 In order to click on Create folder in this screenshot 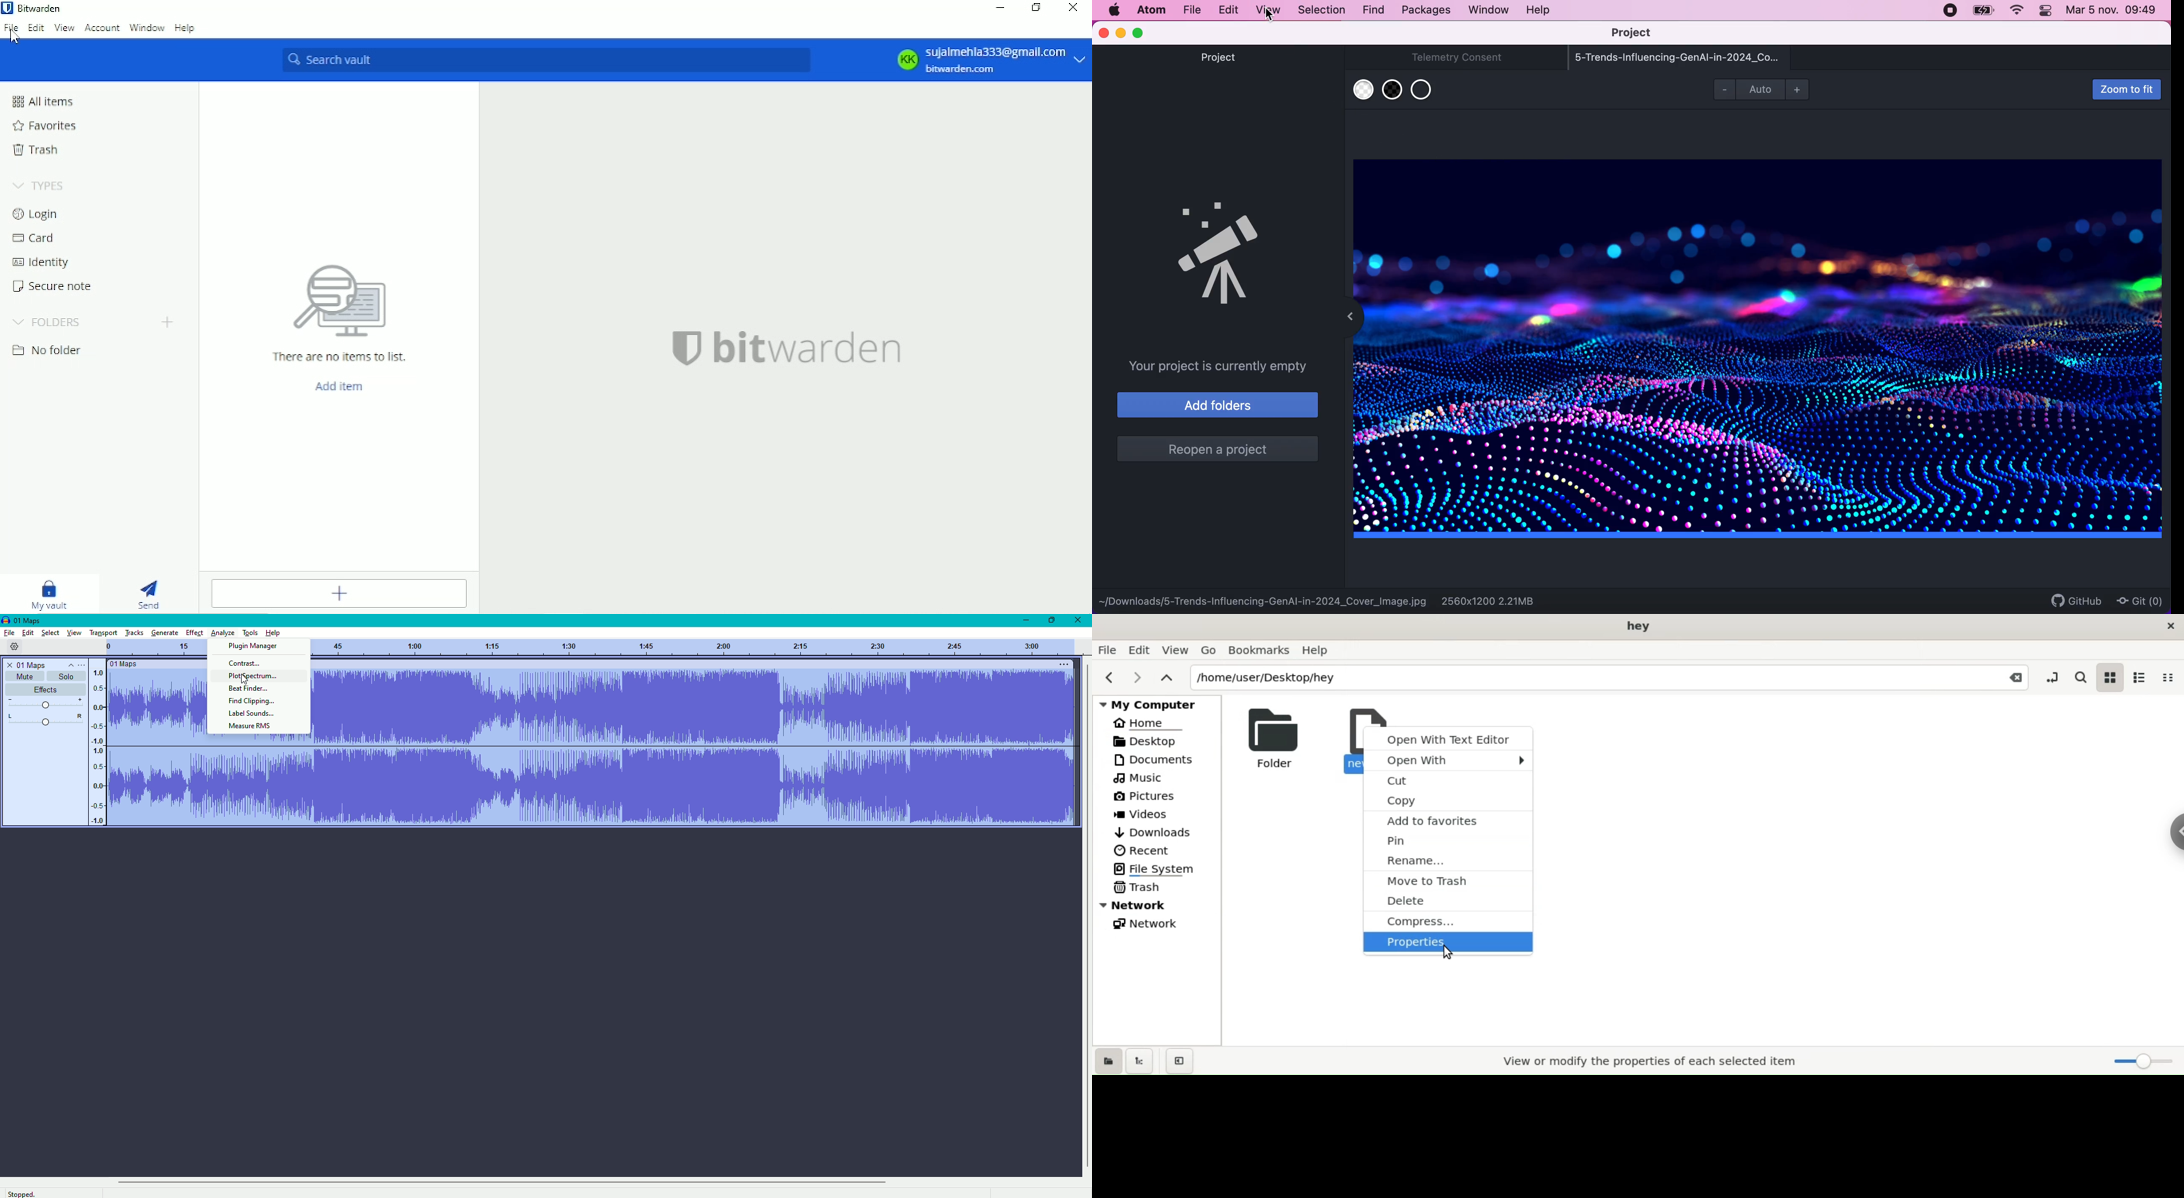, I will do `click(166, 323)`.